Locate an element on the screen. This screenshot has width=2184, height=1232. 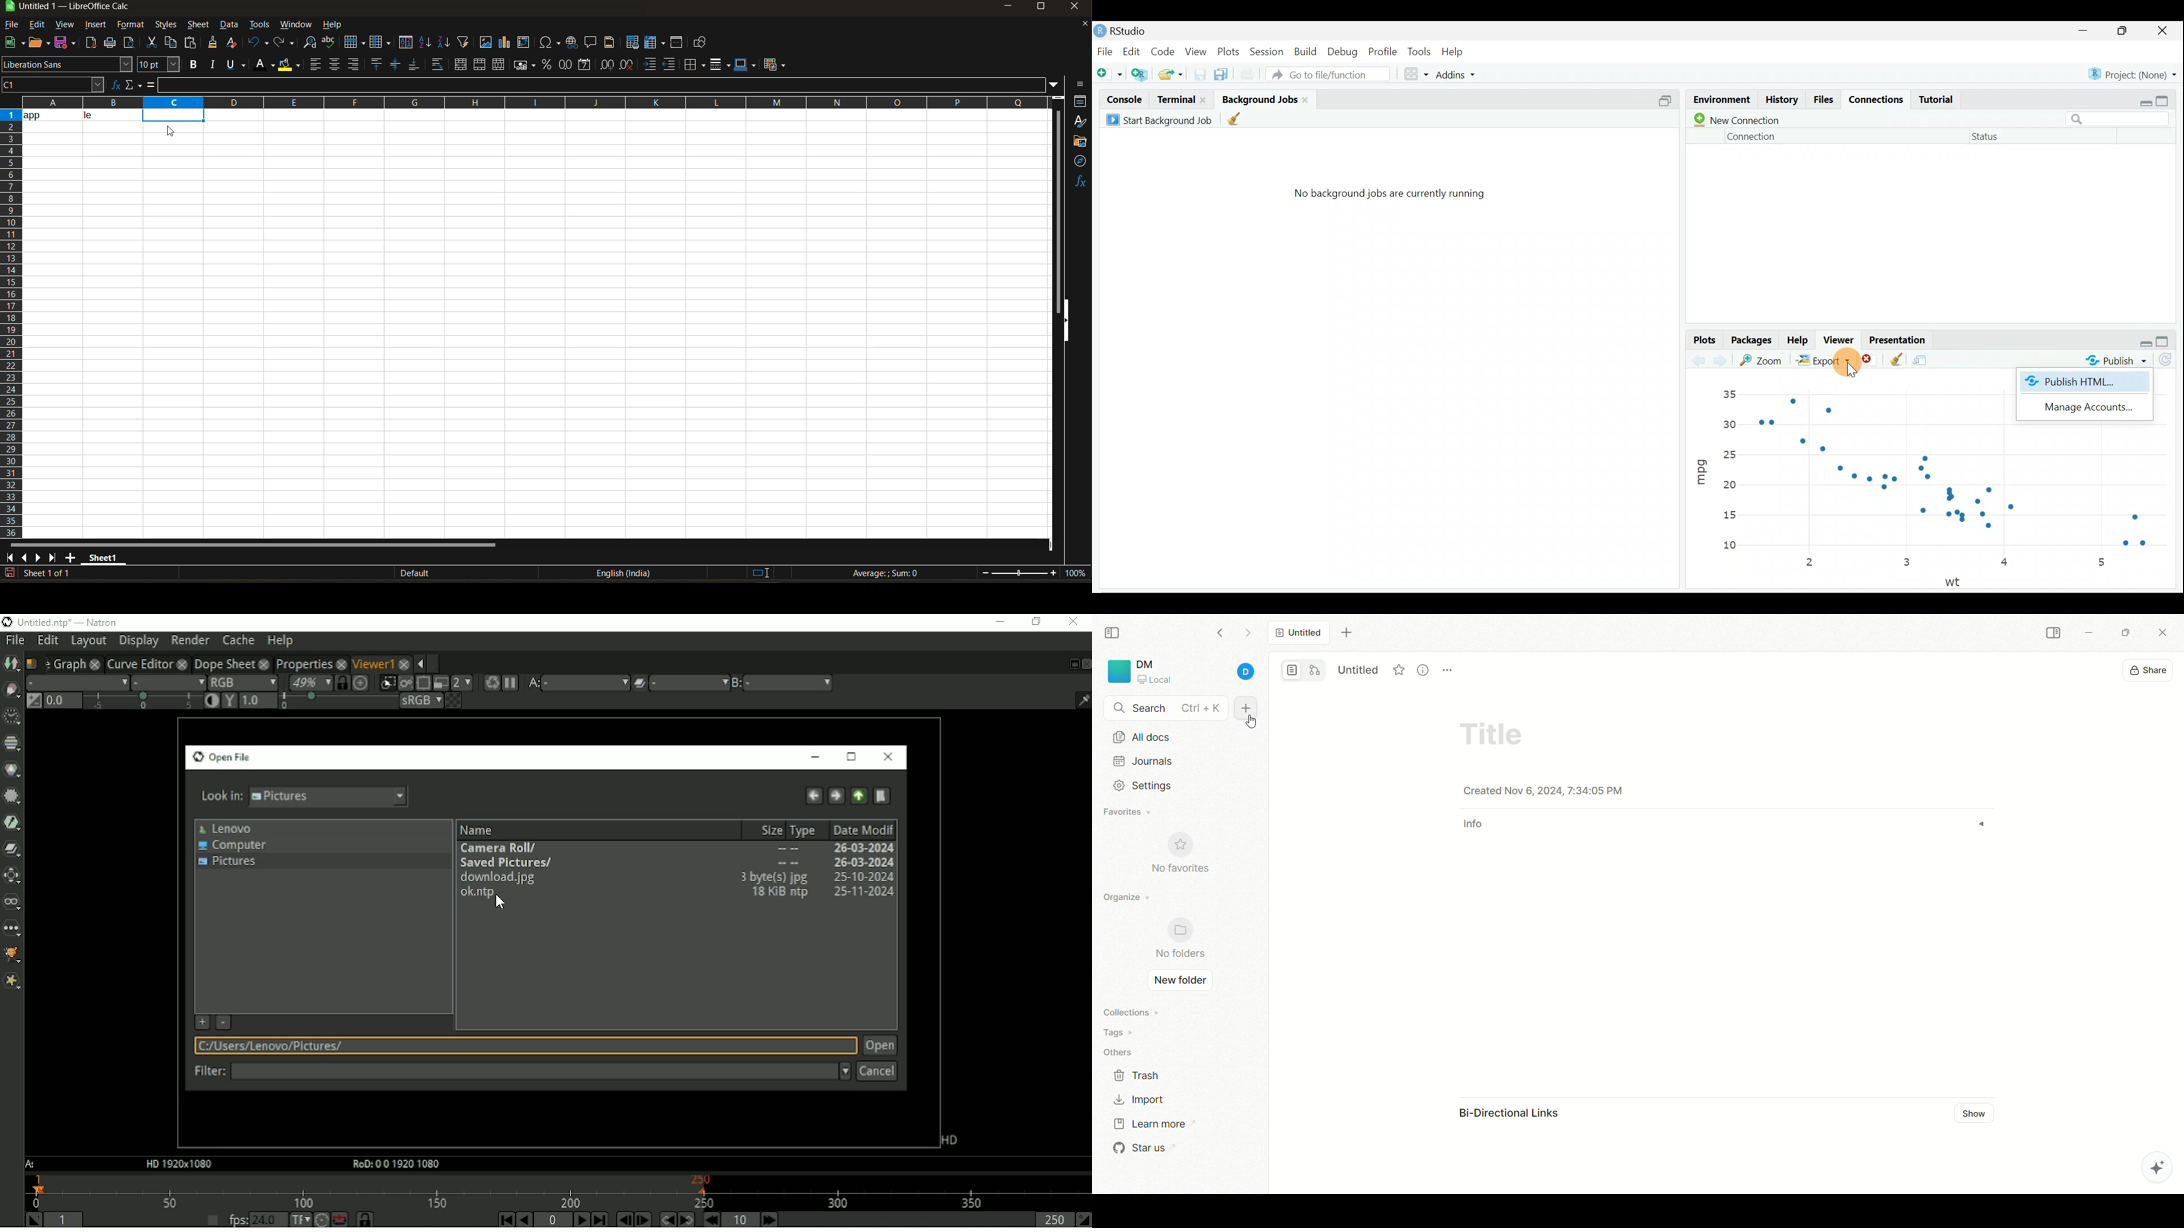
view is located at coordinates (64, 25).